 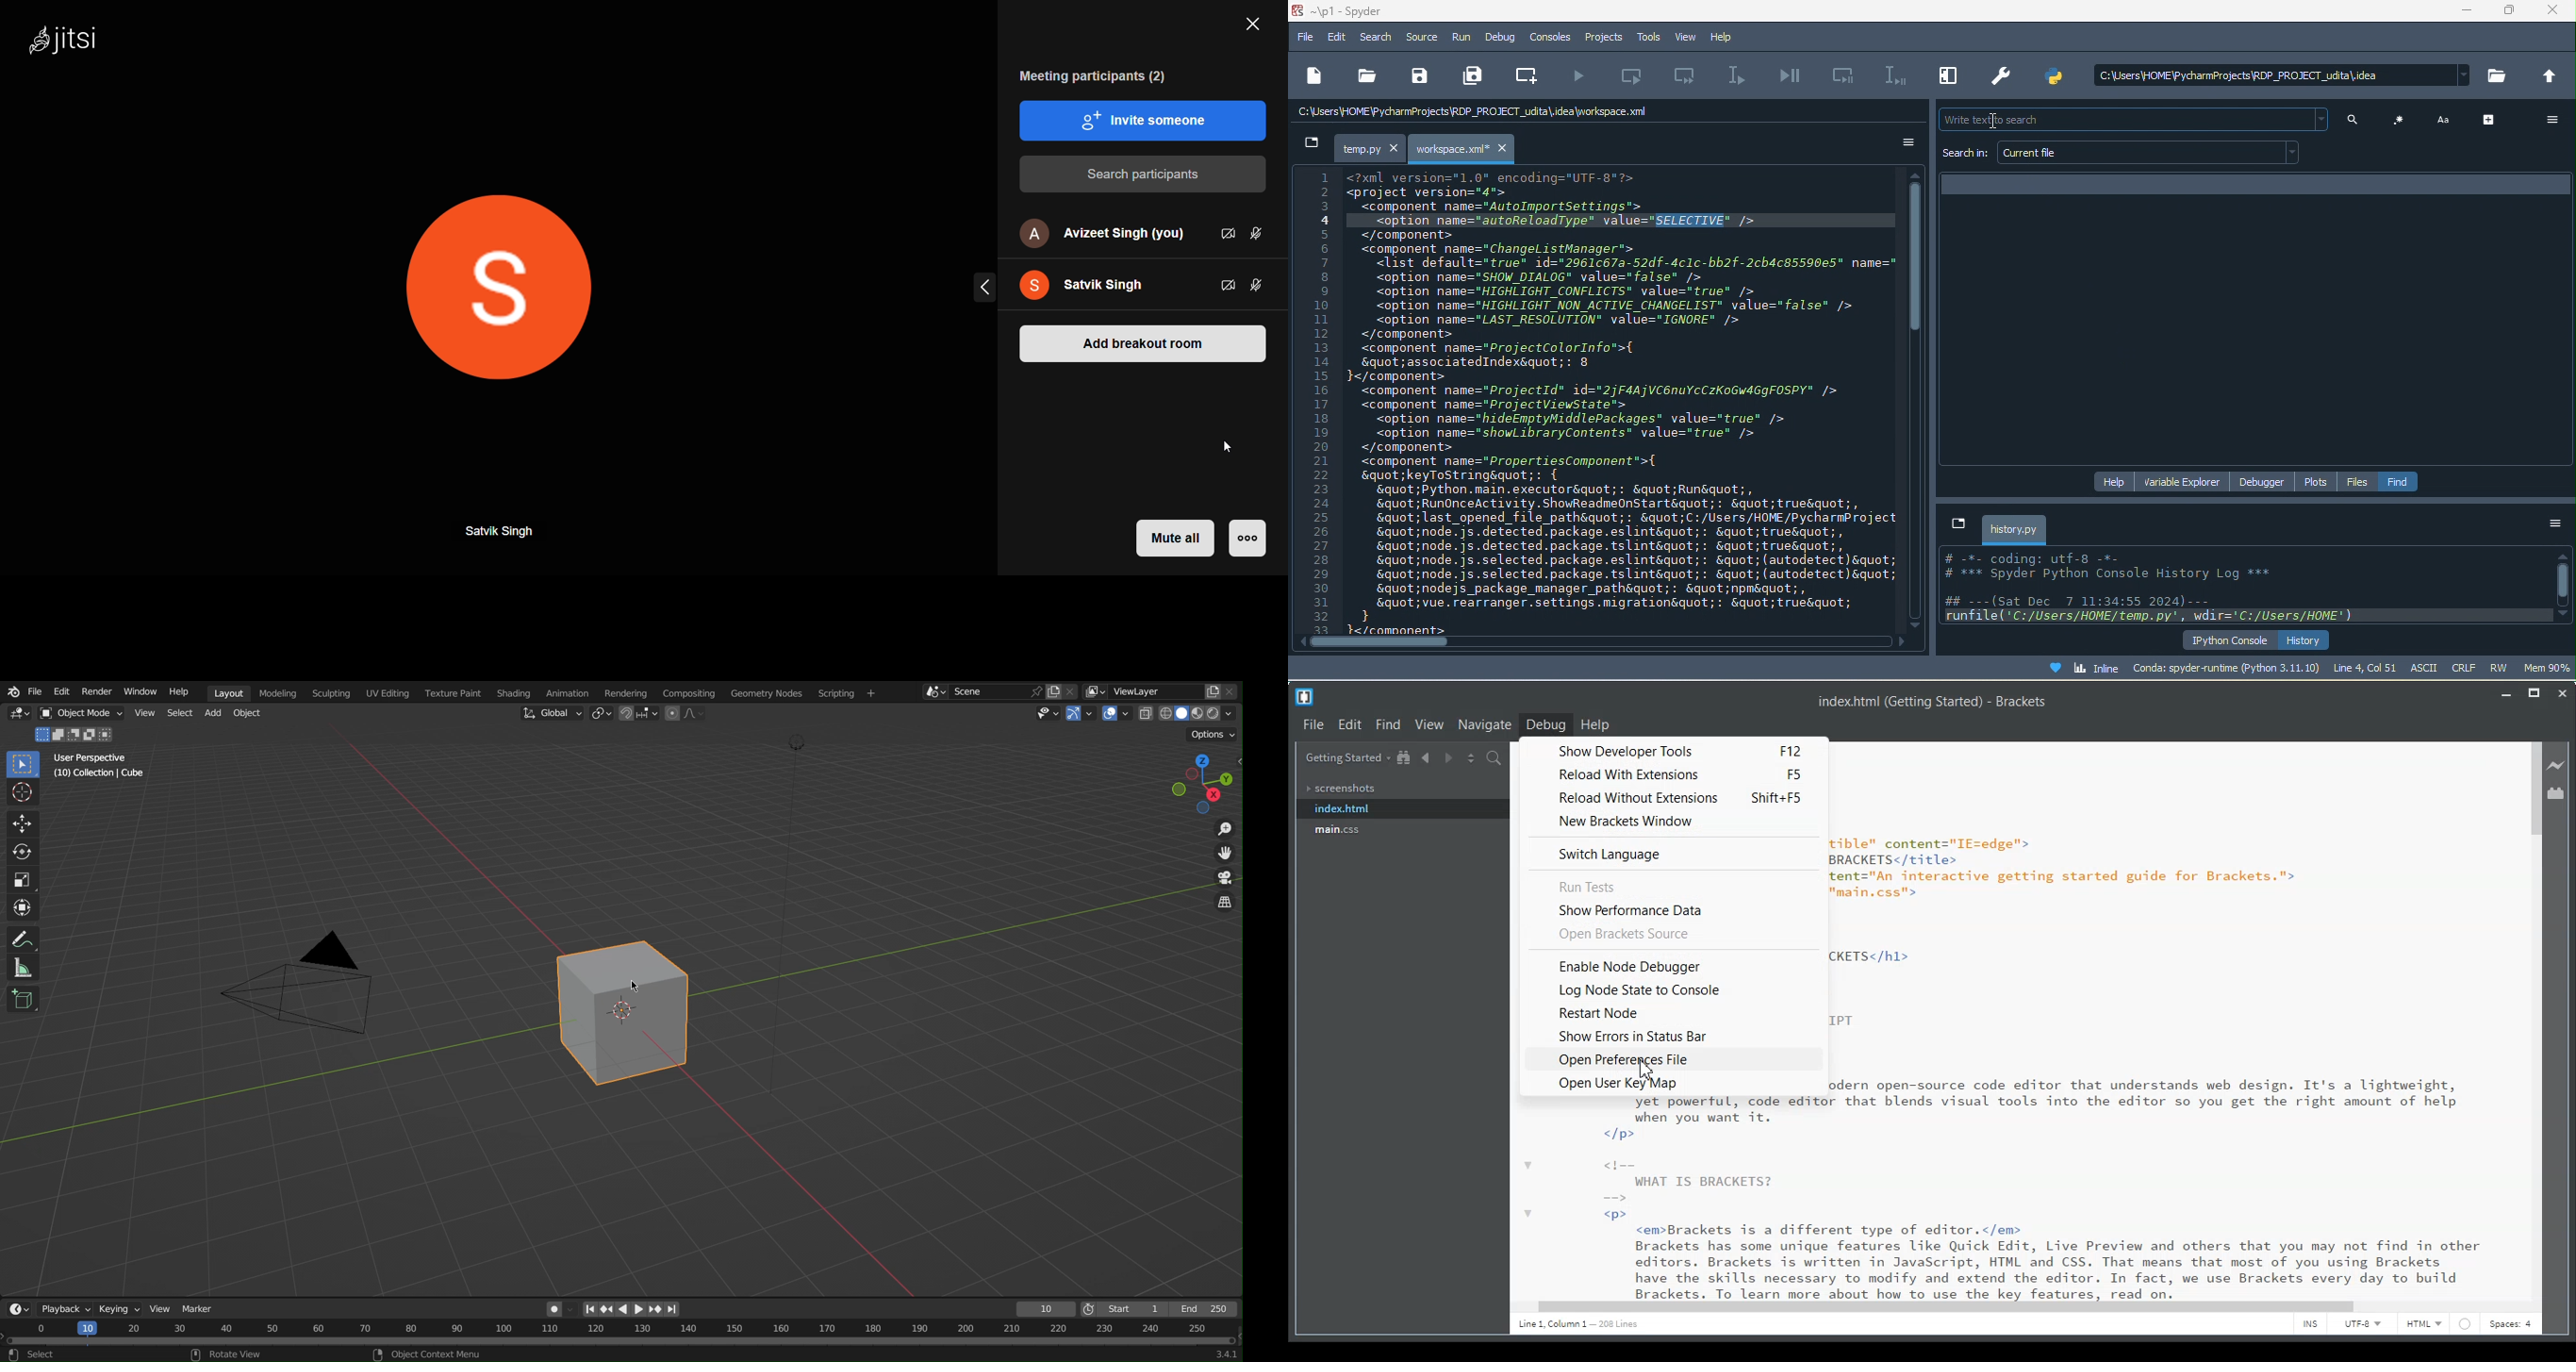 I want to click on Collection | Cube, so click(x=100, y=775).